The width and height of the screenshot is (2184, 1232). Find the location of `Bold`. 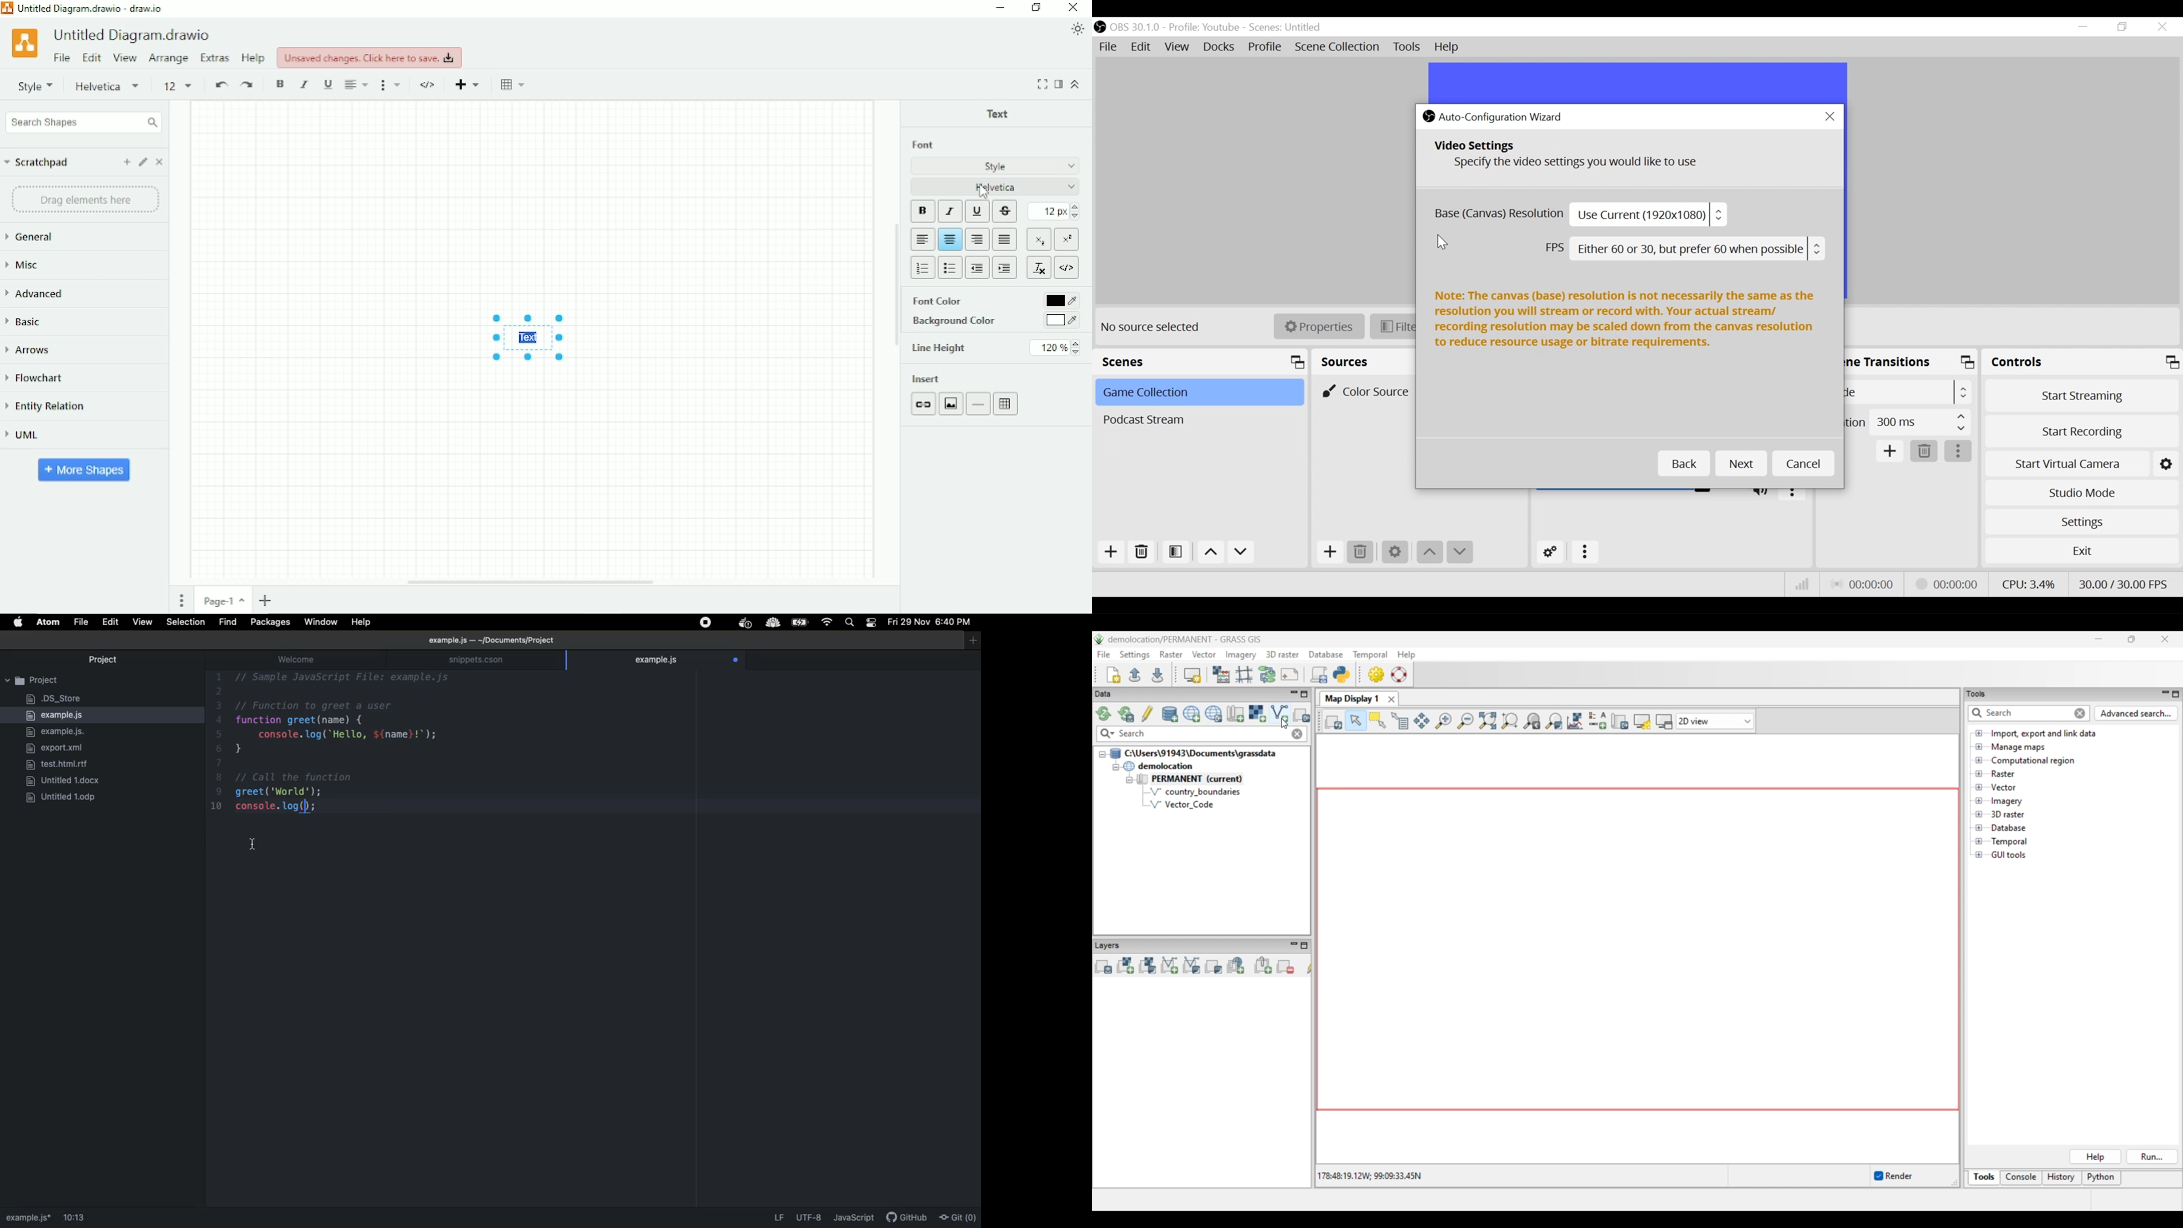

Bold is located at coordinates (280, 84).